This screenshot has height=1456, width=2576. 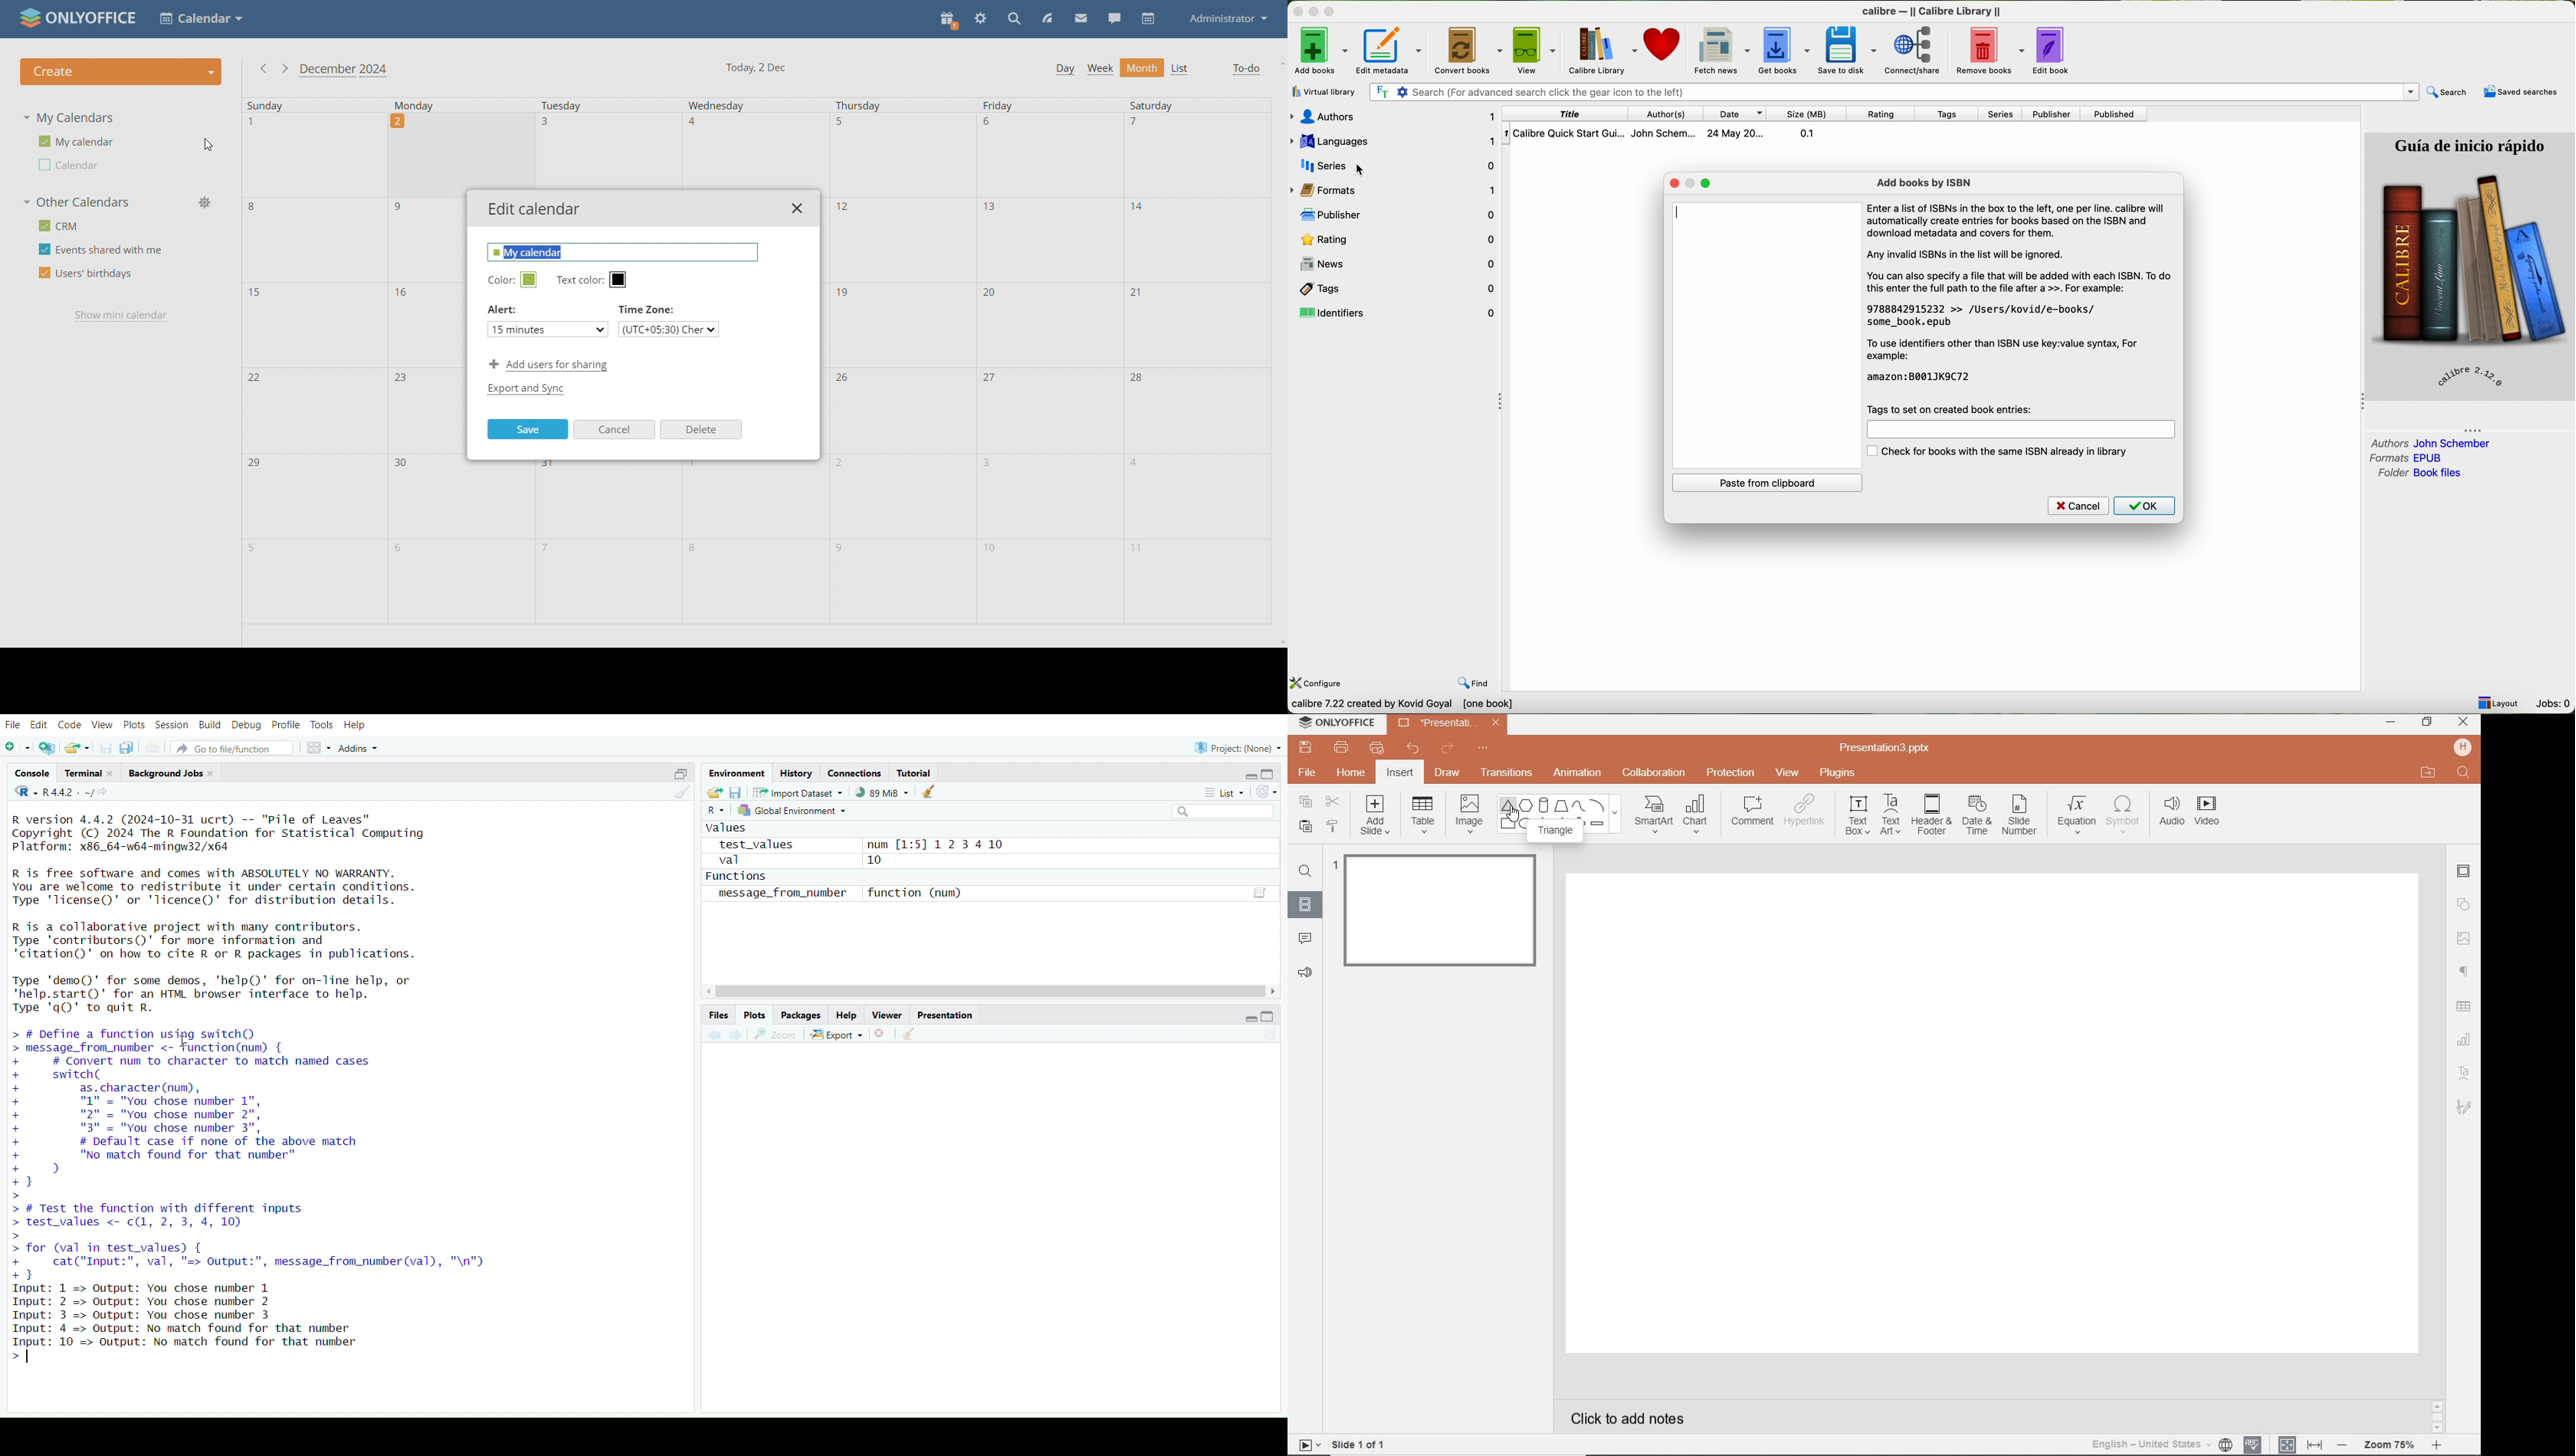 What do you see at coordinates (1224, 812) in the screenshot?
I see `Search filter` at bounding box center [1224, 812].